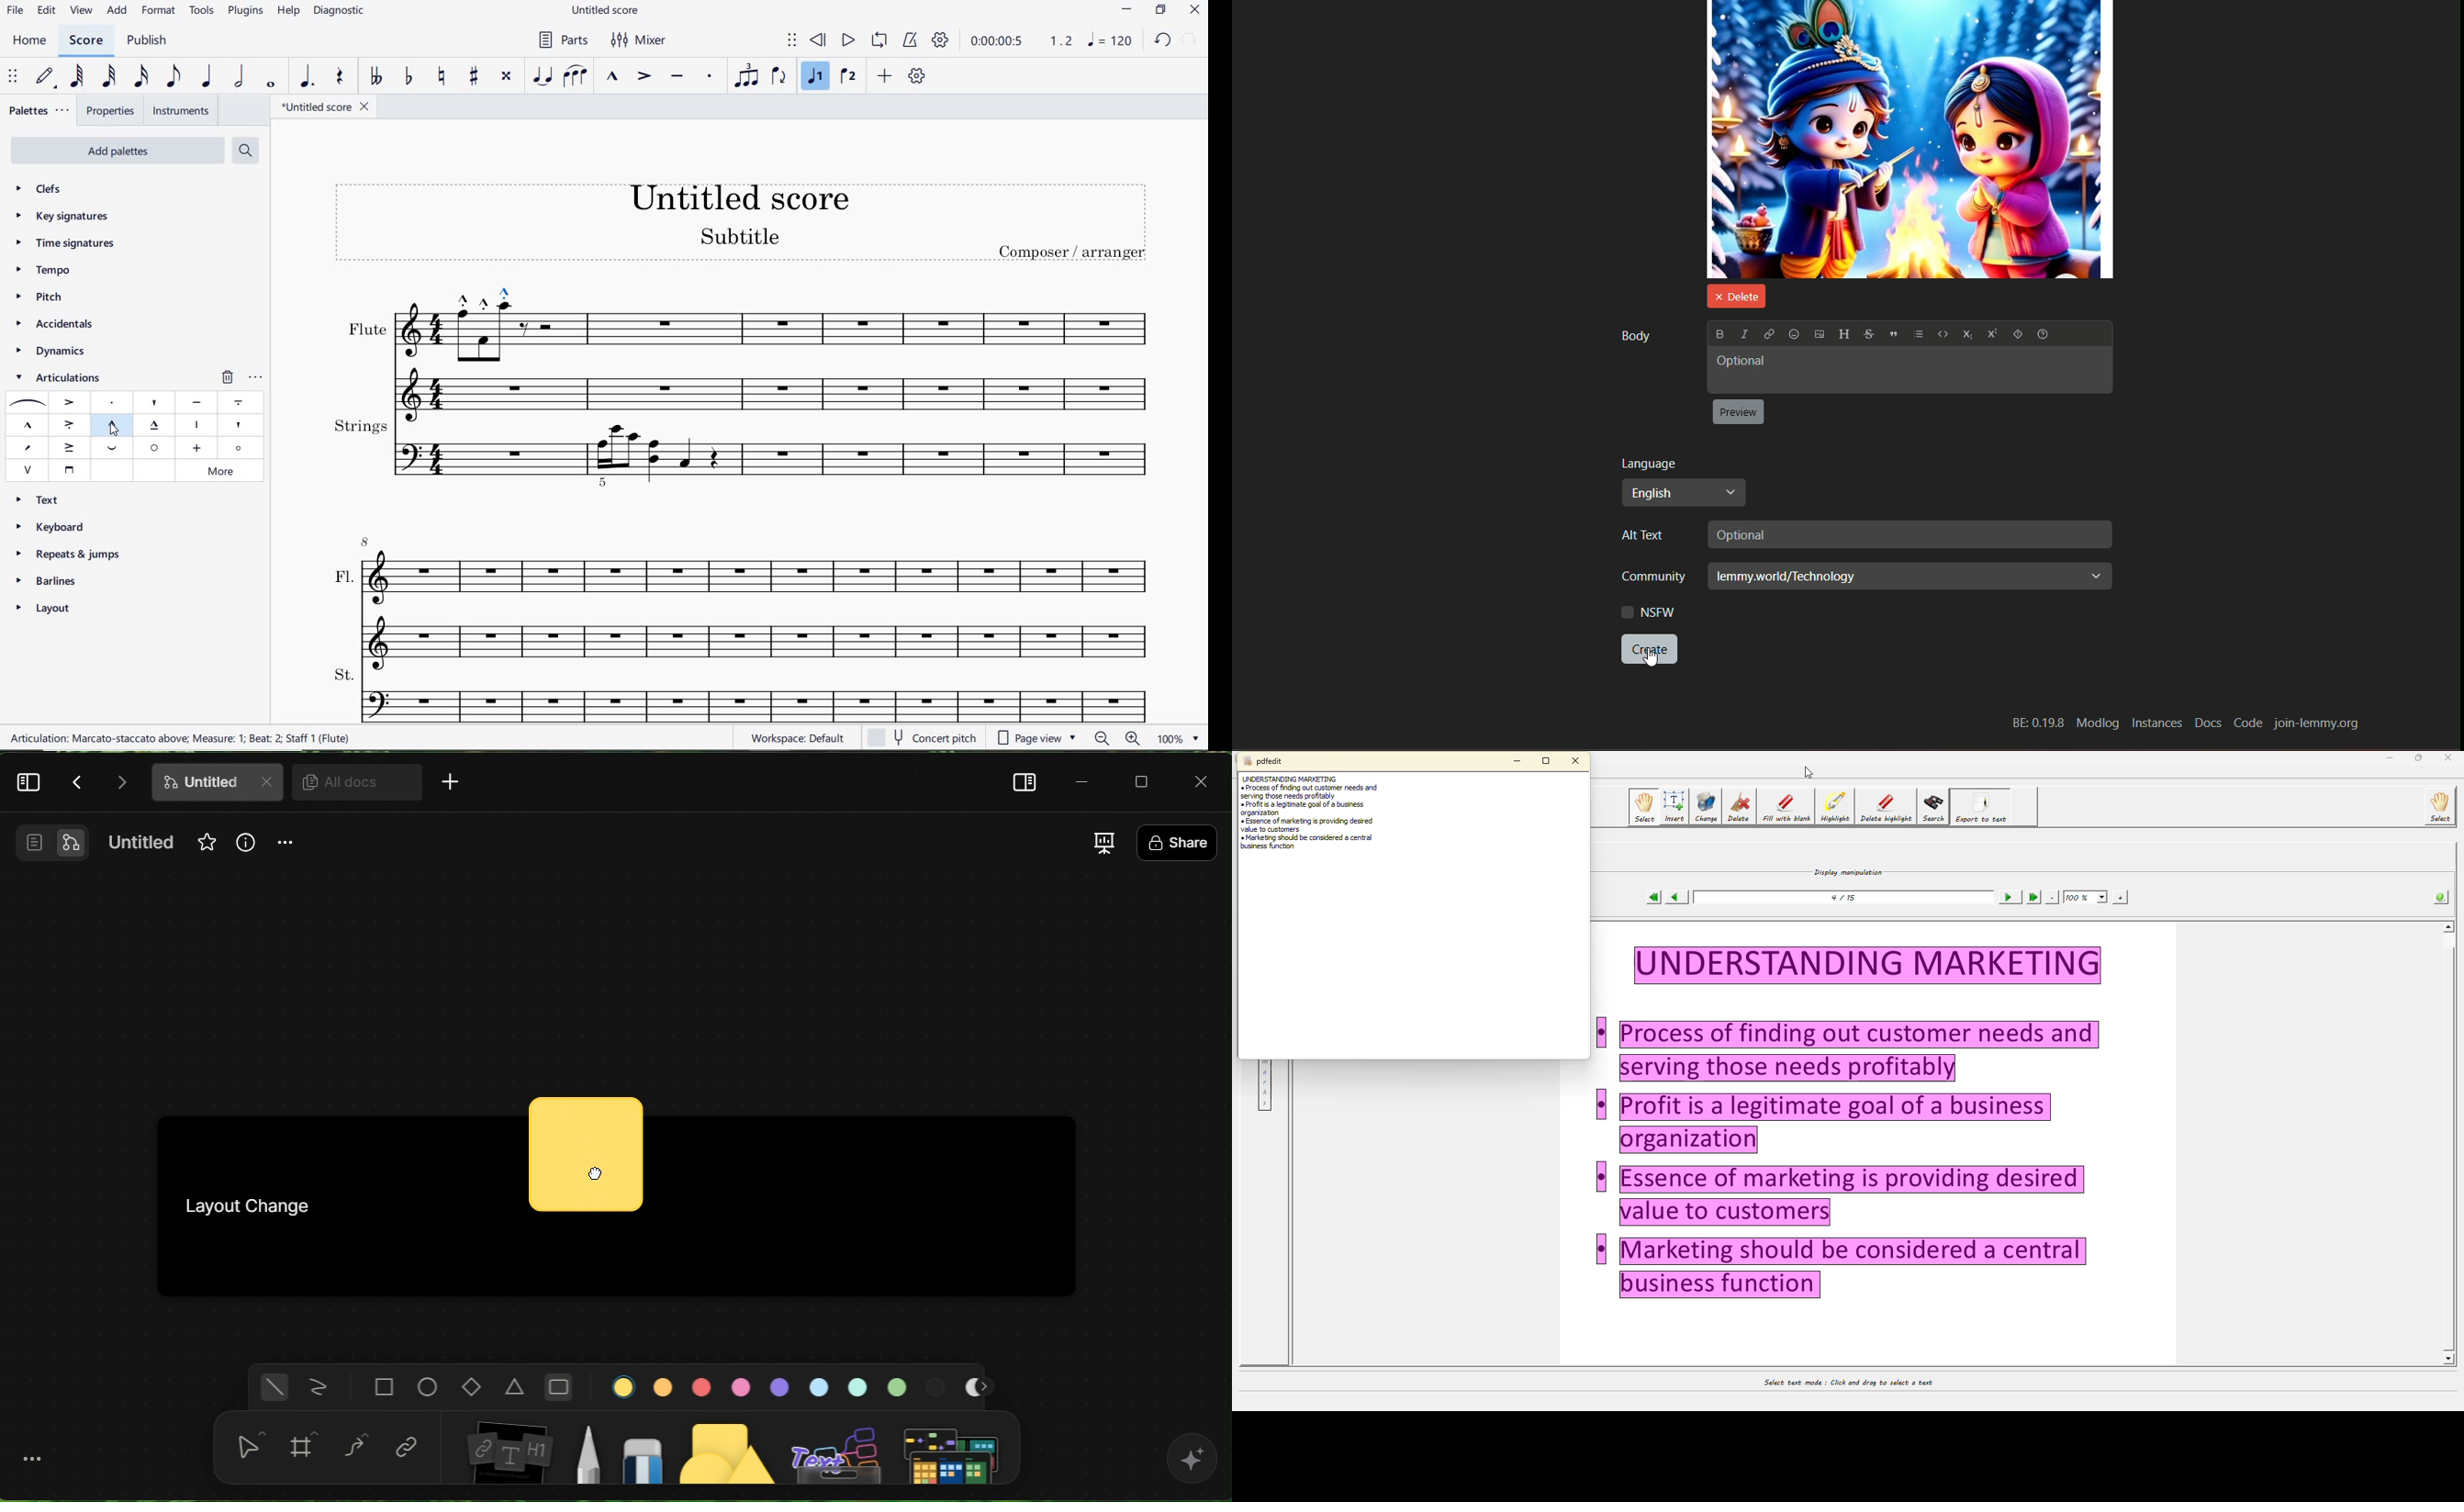 The width and height of the screenshot is (2464, 1512). I want to click on share, so click(1176, 841).